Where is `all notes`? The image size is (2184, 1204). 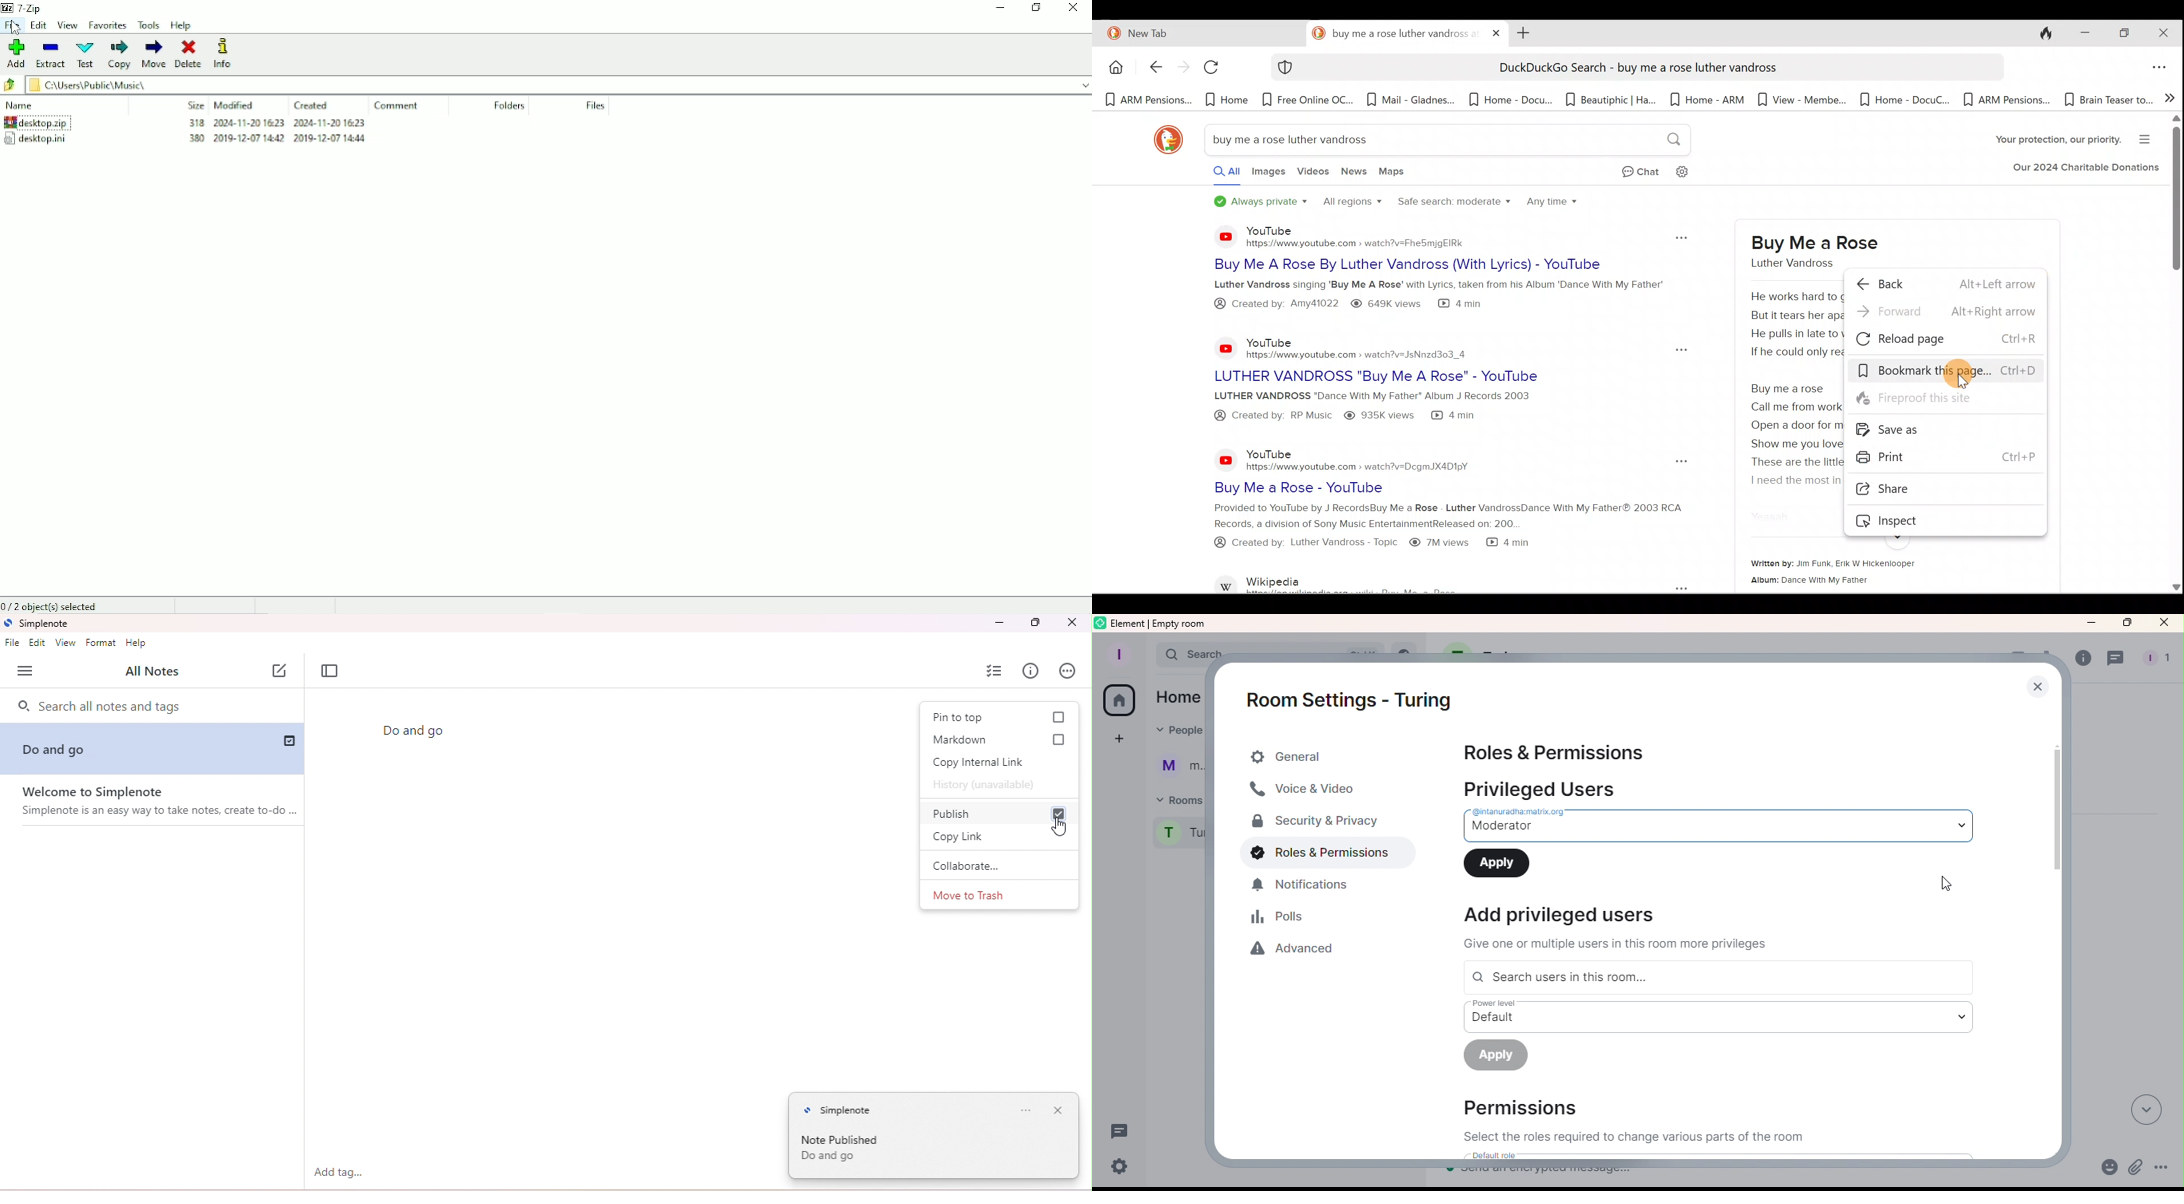
all notes is located at coordinates (152, 672).